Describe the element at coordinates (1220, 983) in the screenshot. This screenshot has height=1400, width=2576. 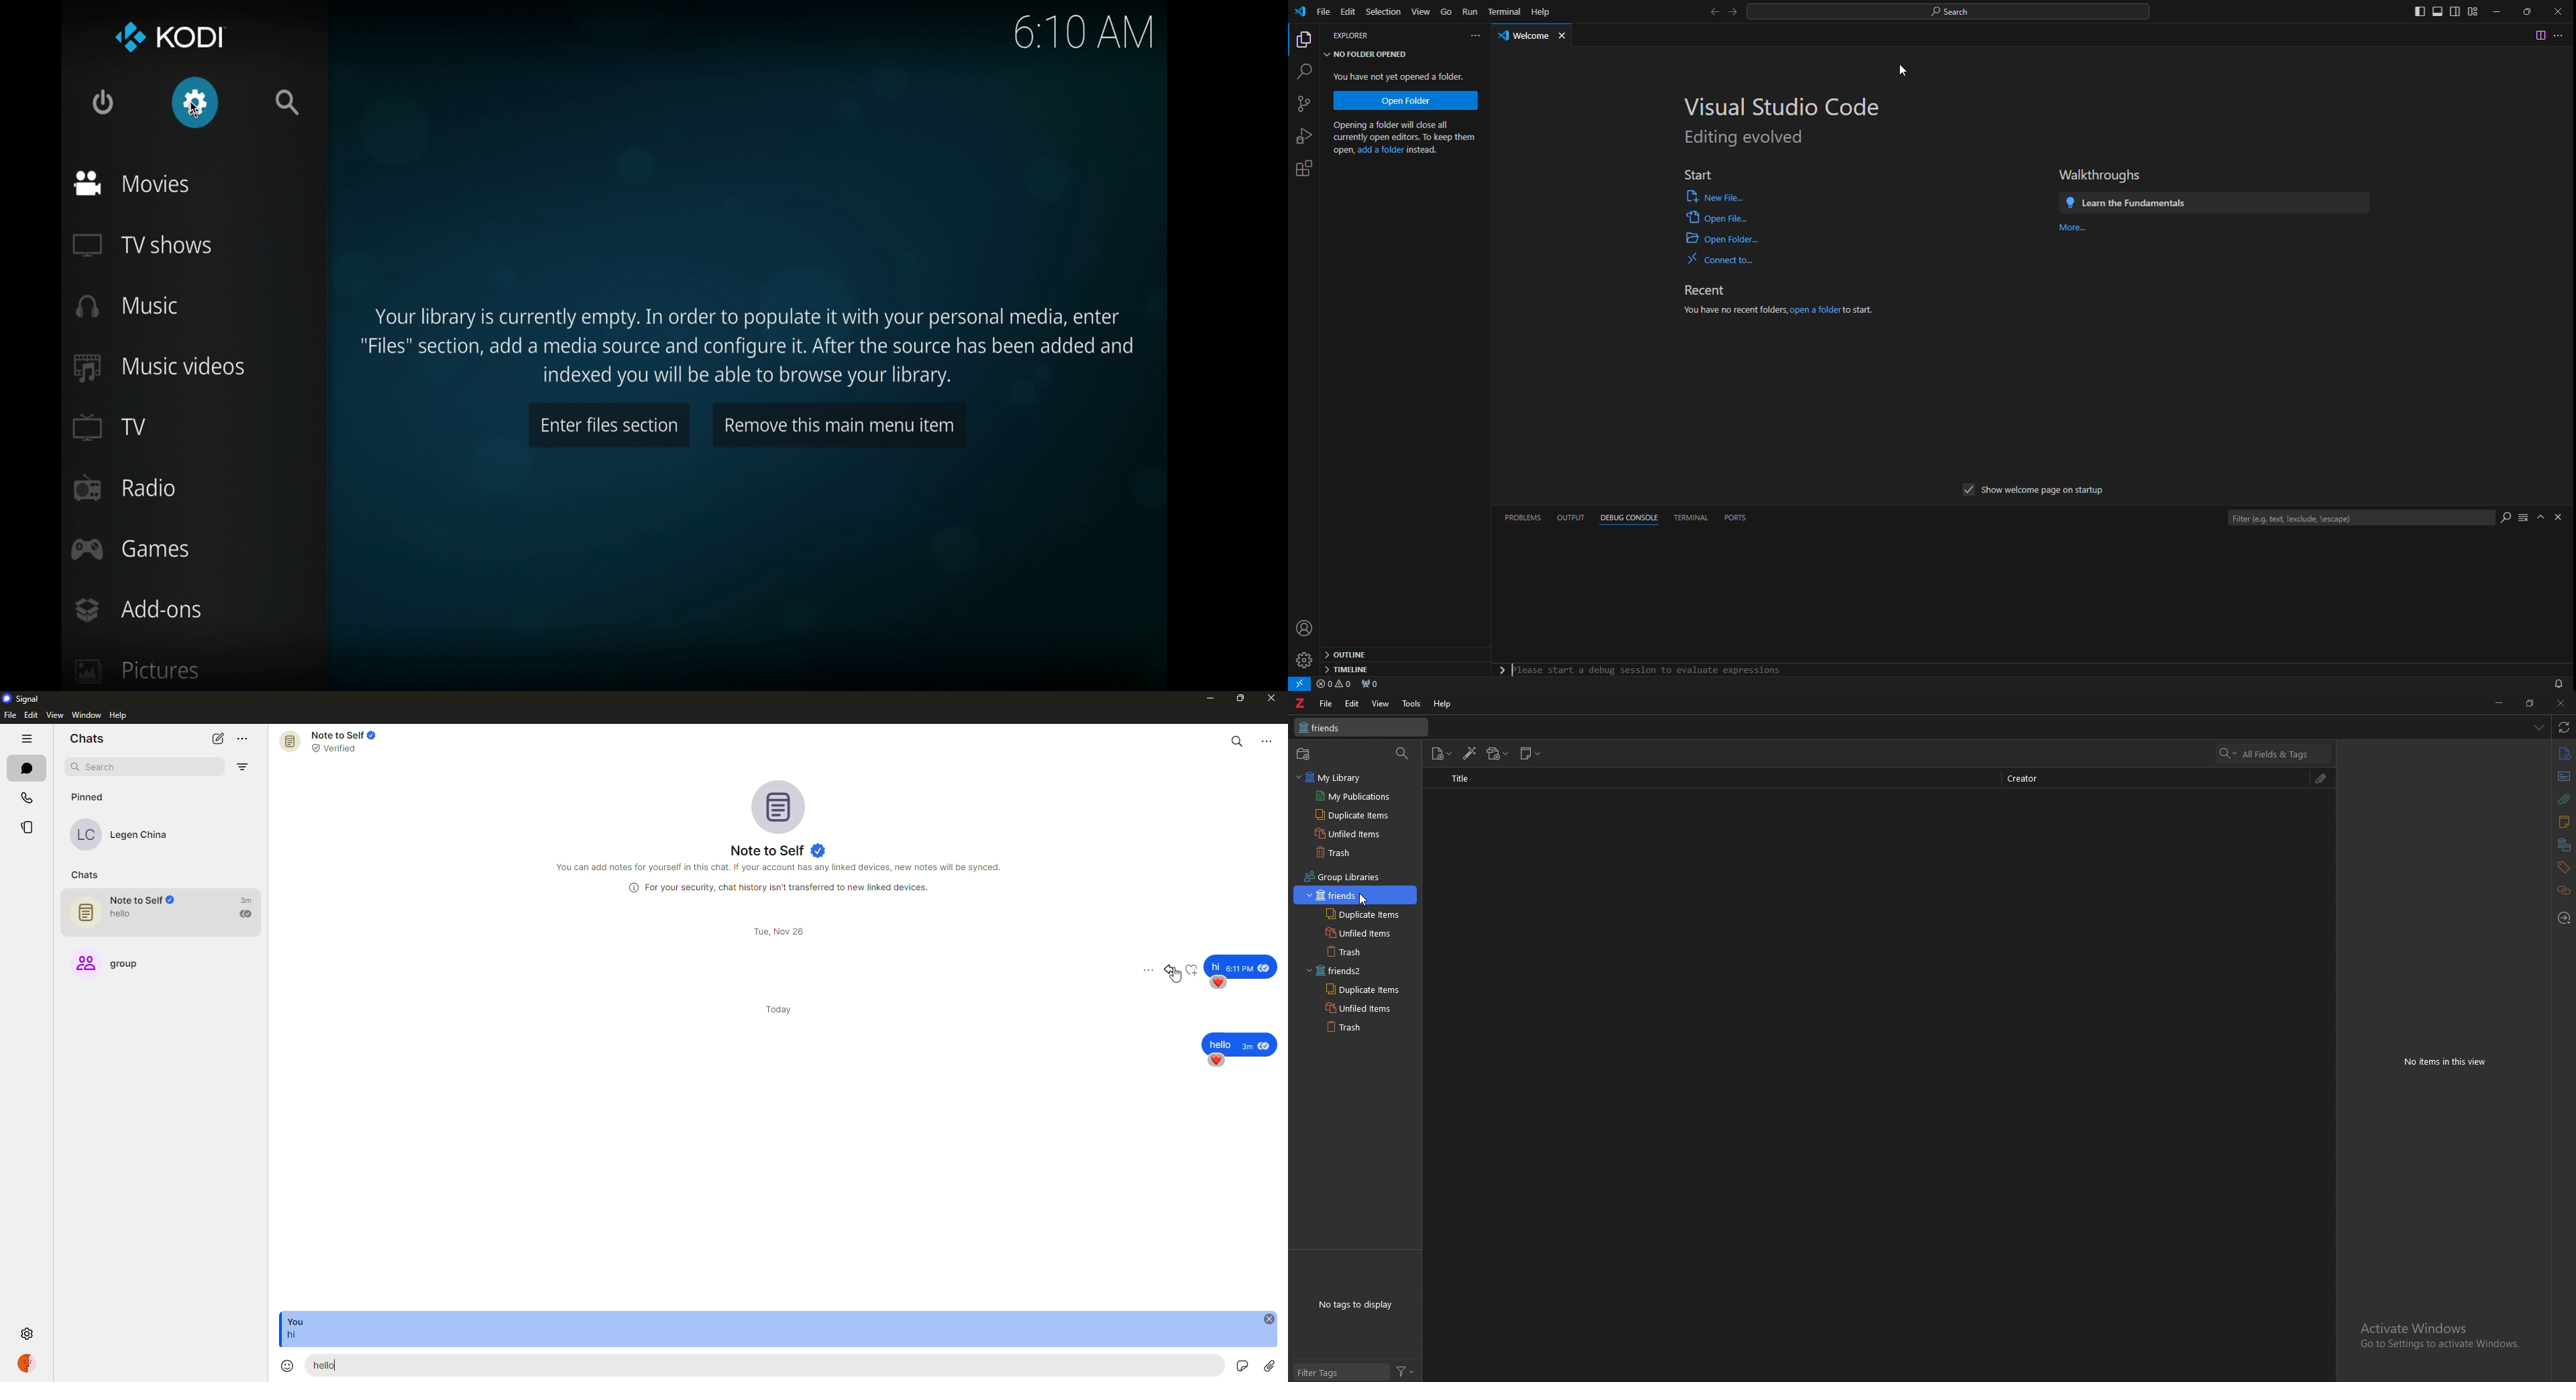
I see `reaction` at that location.